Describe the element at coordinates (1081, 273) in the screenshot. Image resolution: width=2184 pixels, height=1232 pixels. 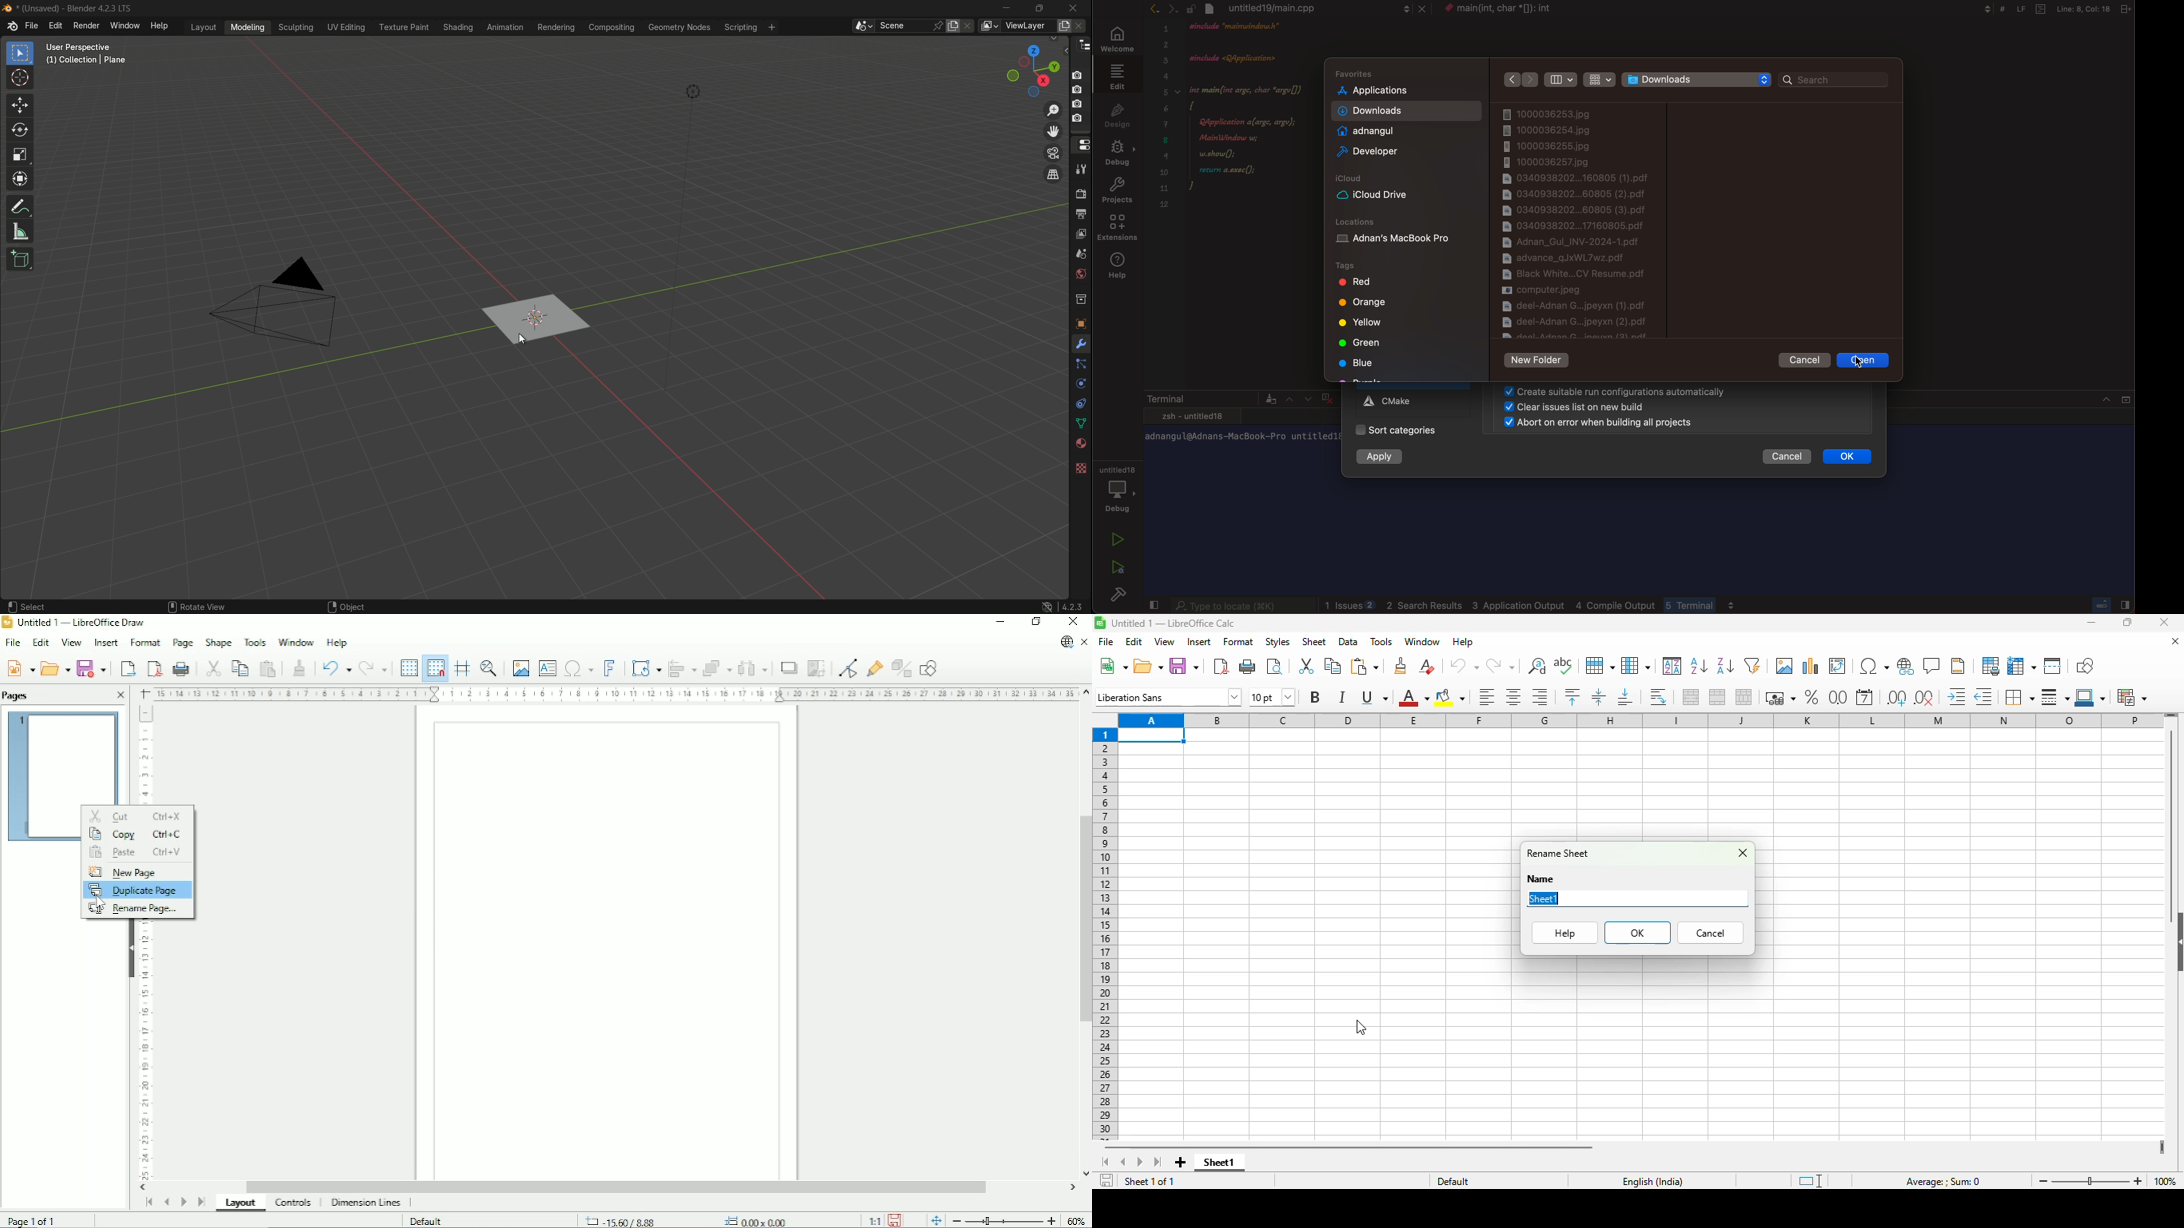
I see `` at that location.